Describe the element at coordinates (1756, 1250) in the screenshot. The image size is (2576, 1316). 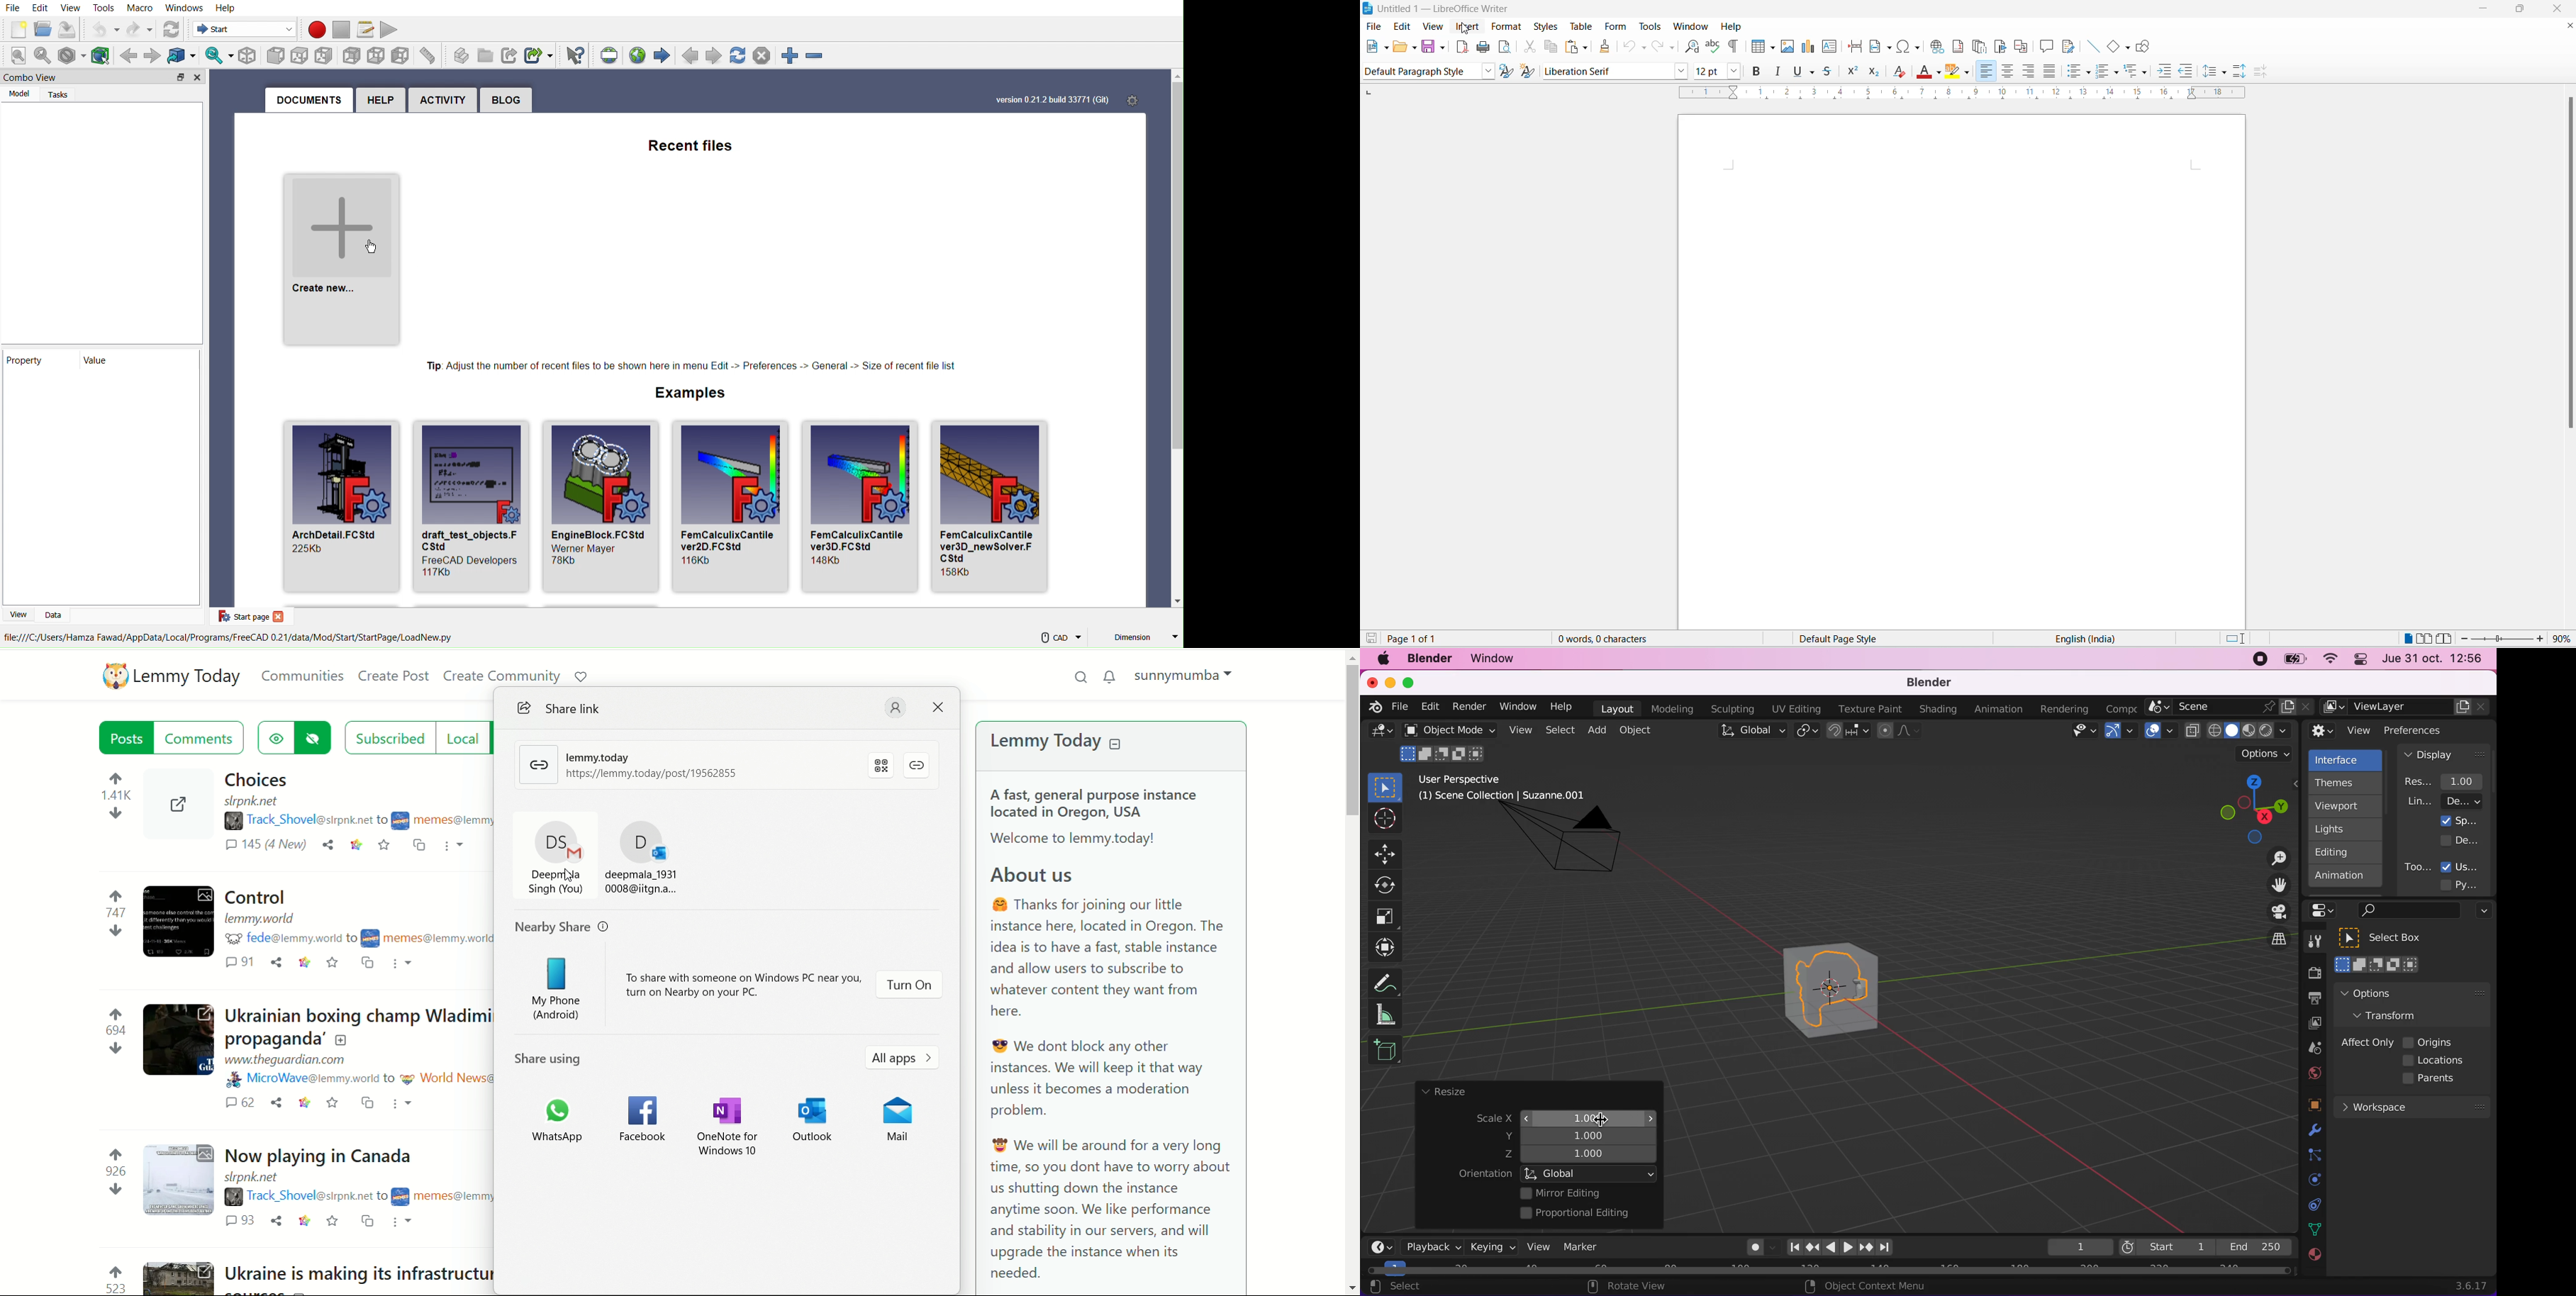
I see `autokeying` at that location.